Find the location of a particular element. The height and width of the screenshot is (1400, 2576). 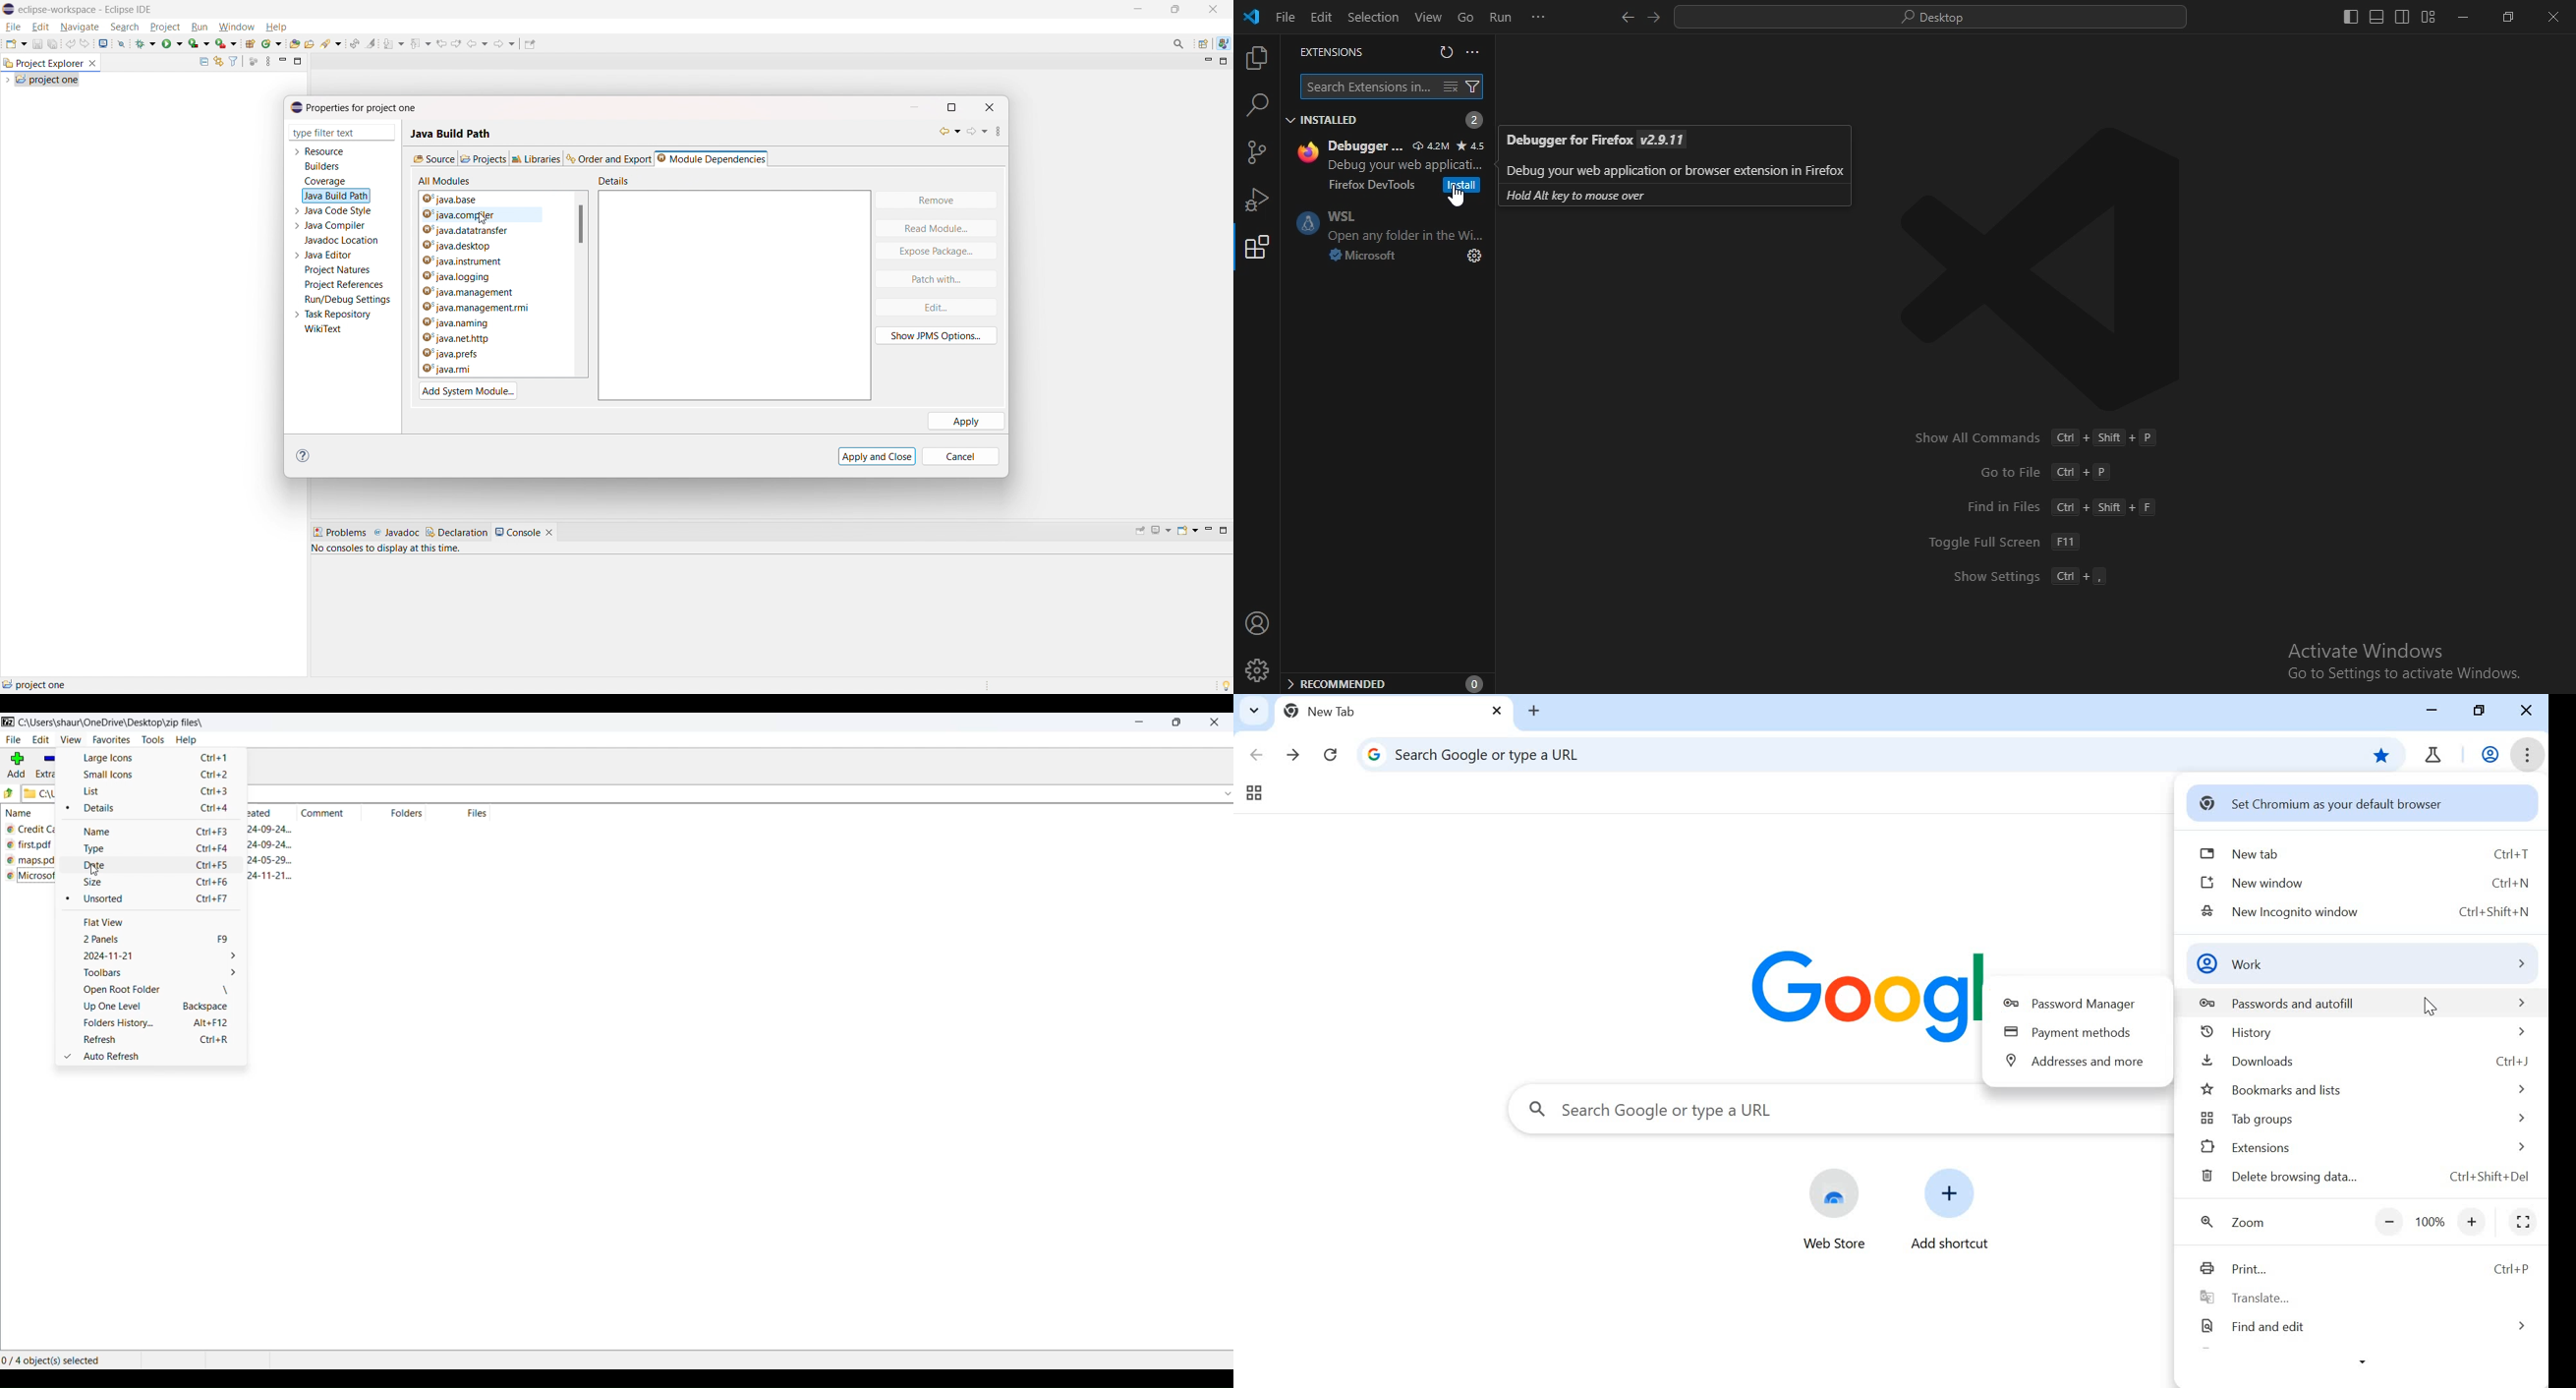

search tabs is located at coordinates (1253, 709).